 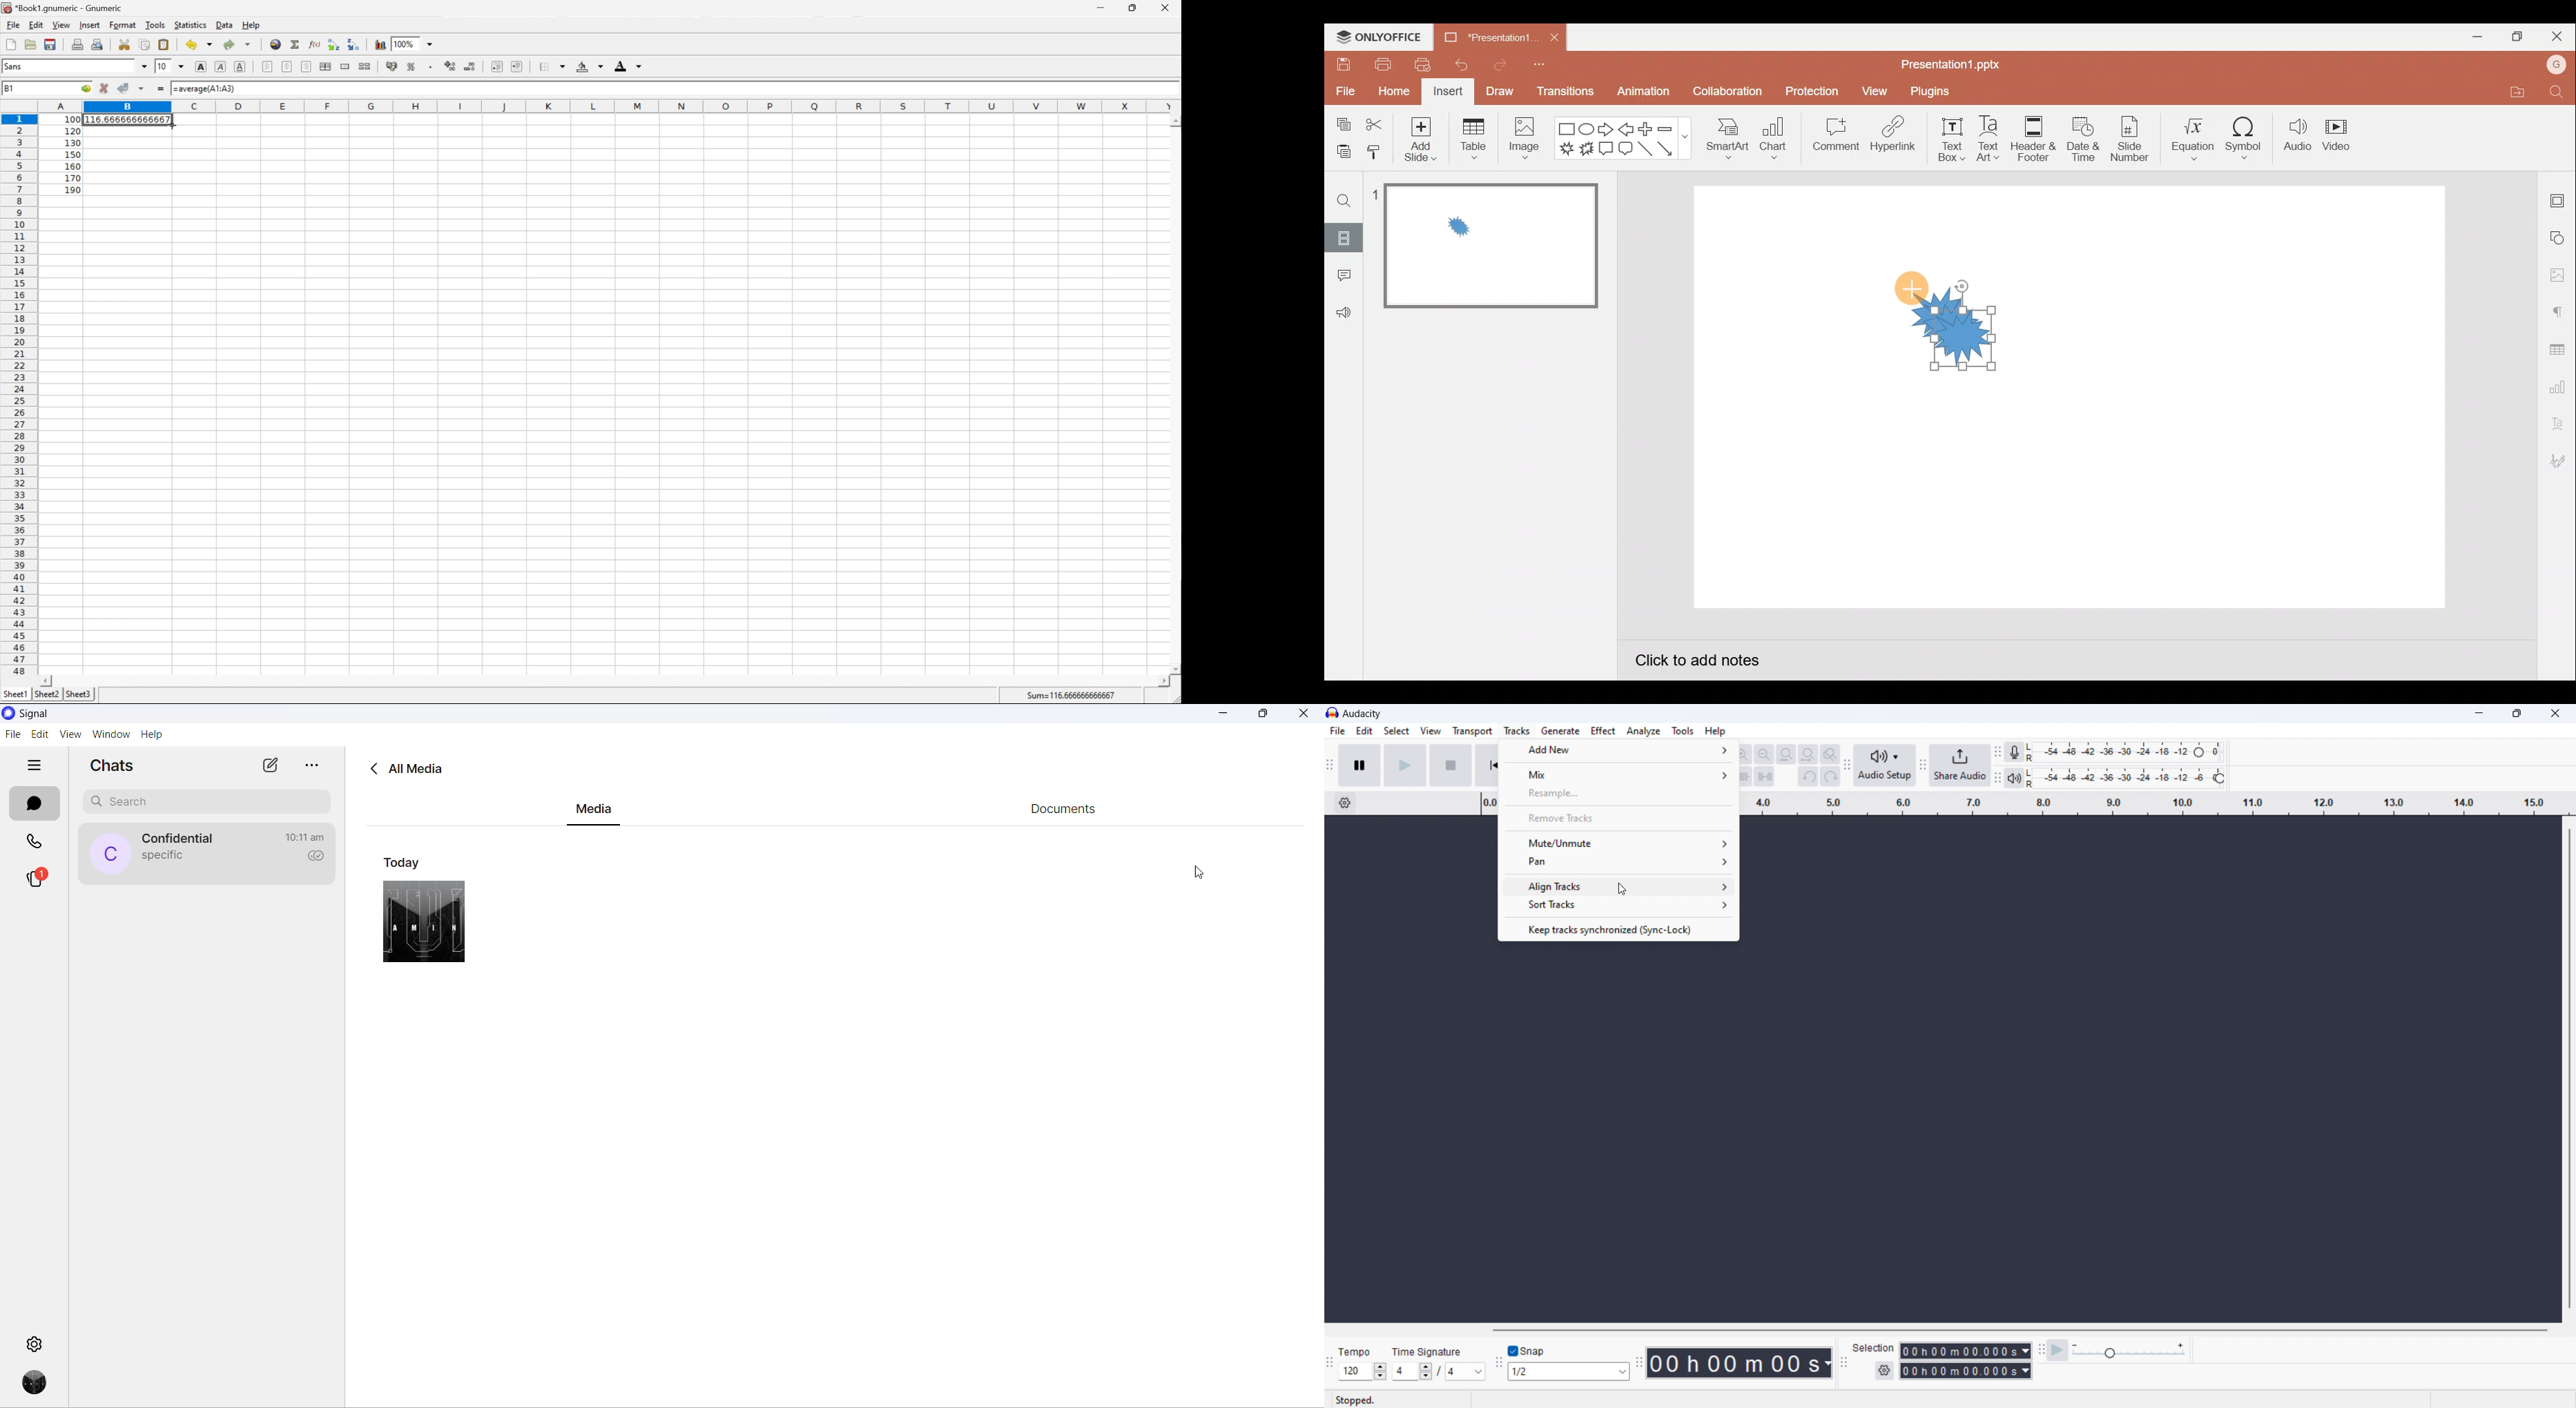 What do you see at coordinates (1644, 151) in the screenshot?
I see `Line` at bounding box center [1644, 151].